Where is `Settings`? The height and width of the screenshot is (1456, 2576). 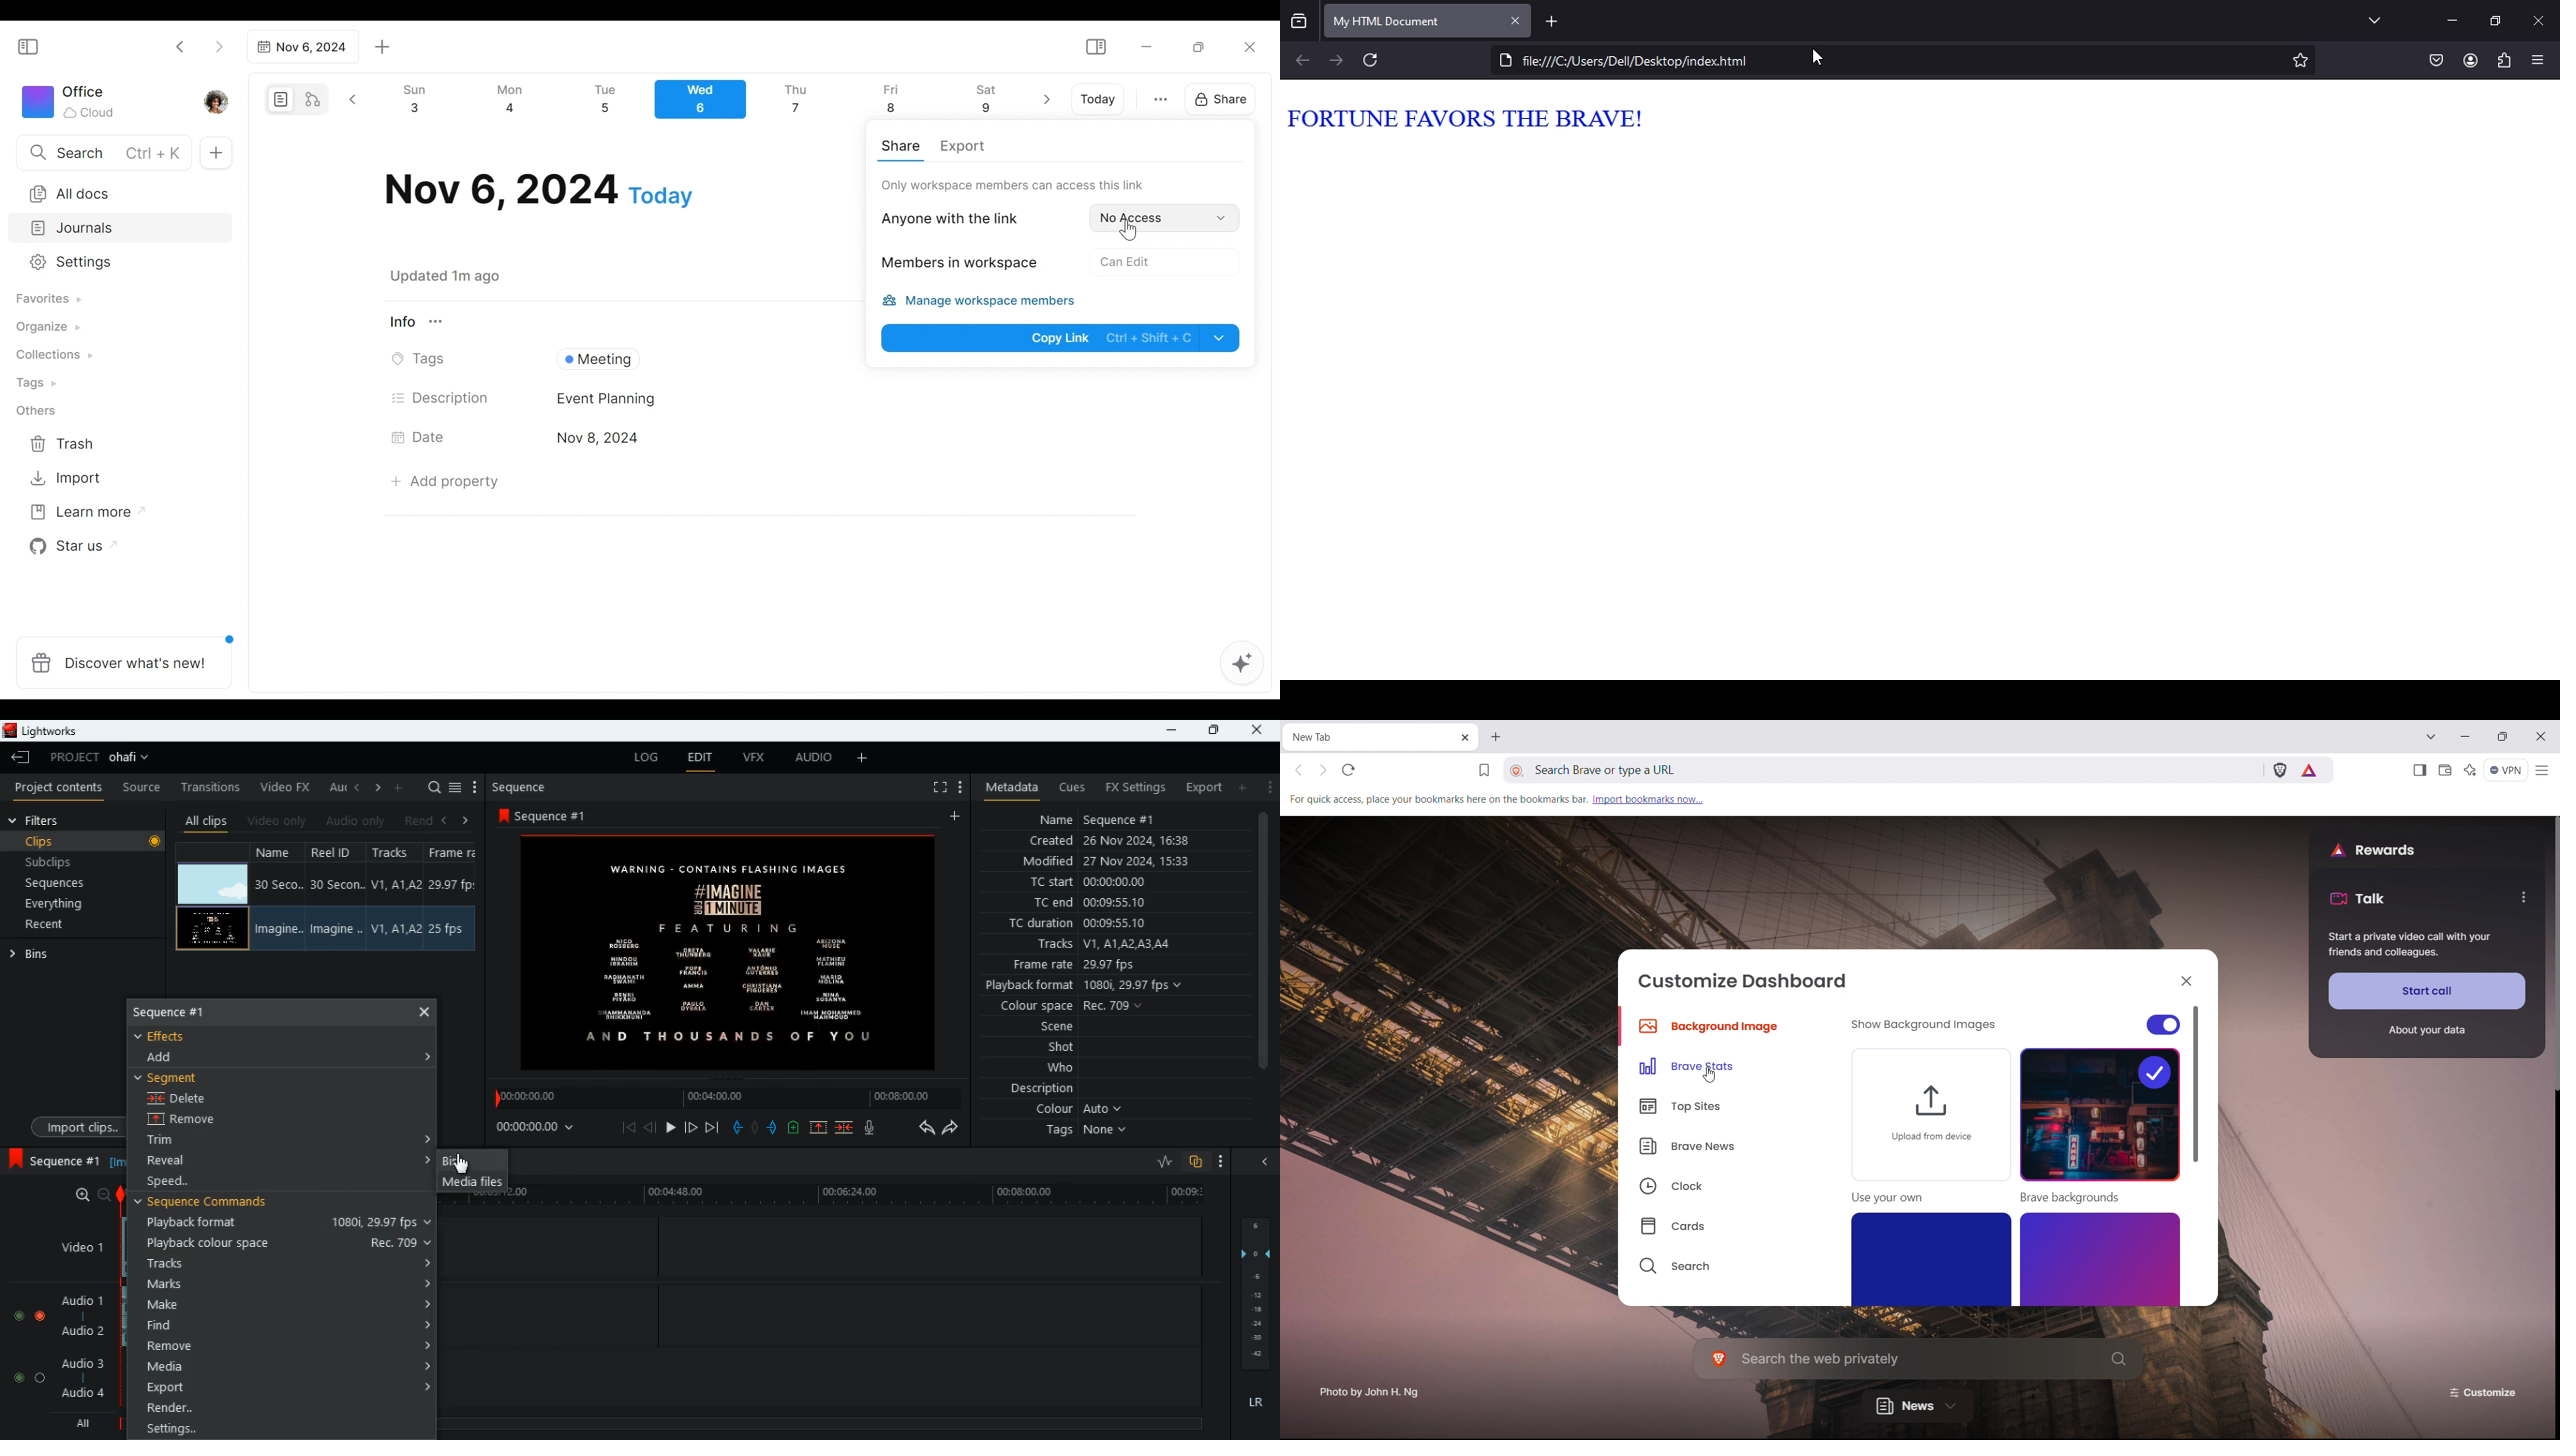 Settings is located at coordinates (110, 263).